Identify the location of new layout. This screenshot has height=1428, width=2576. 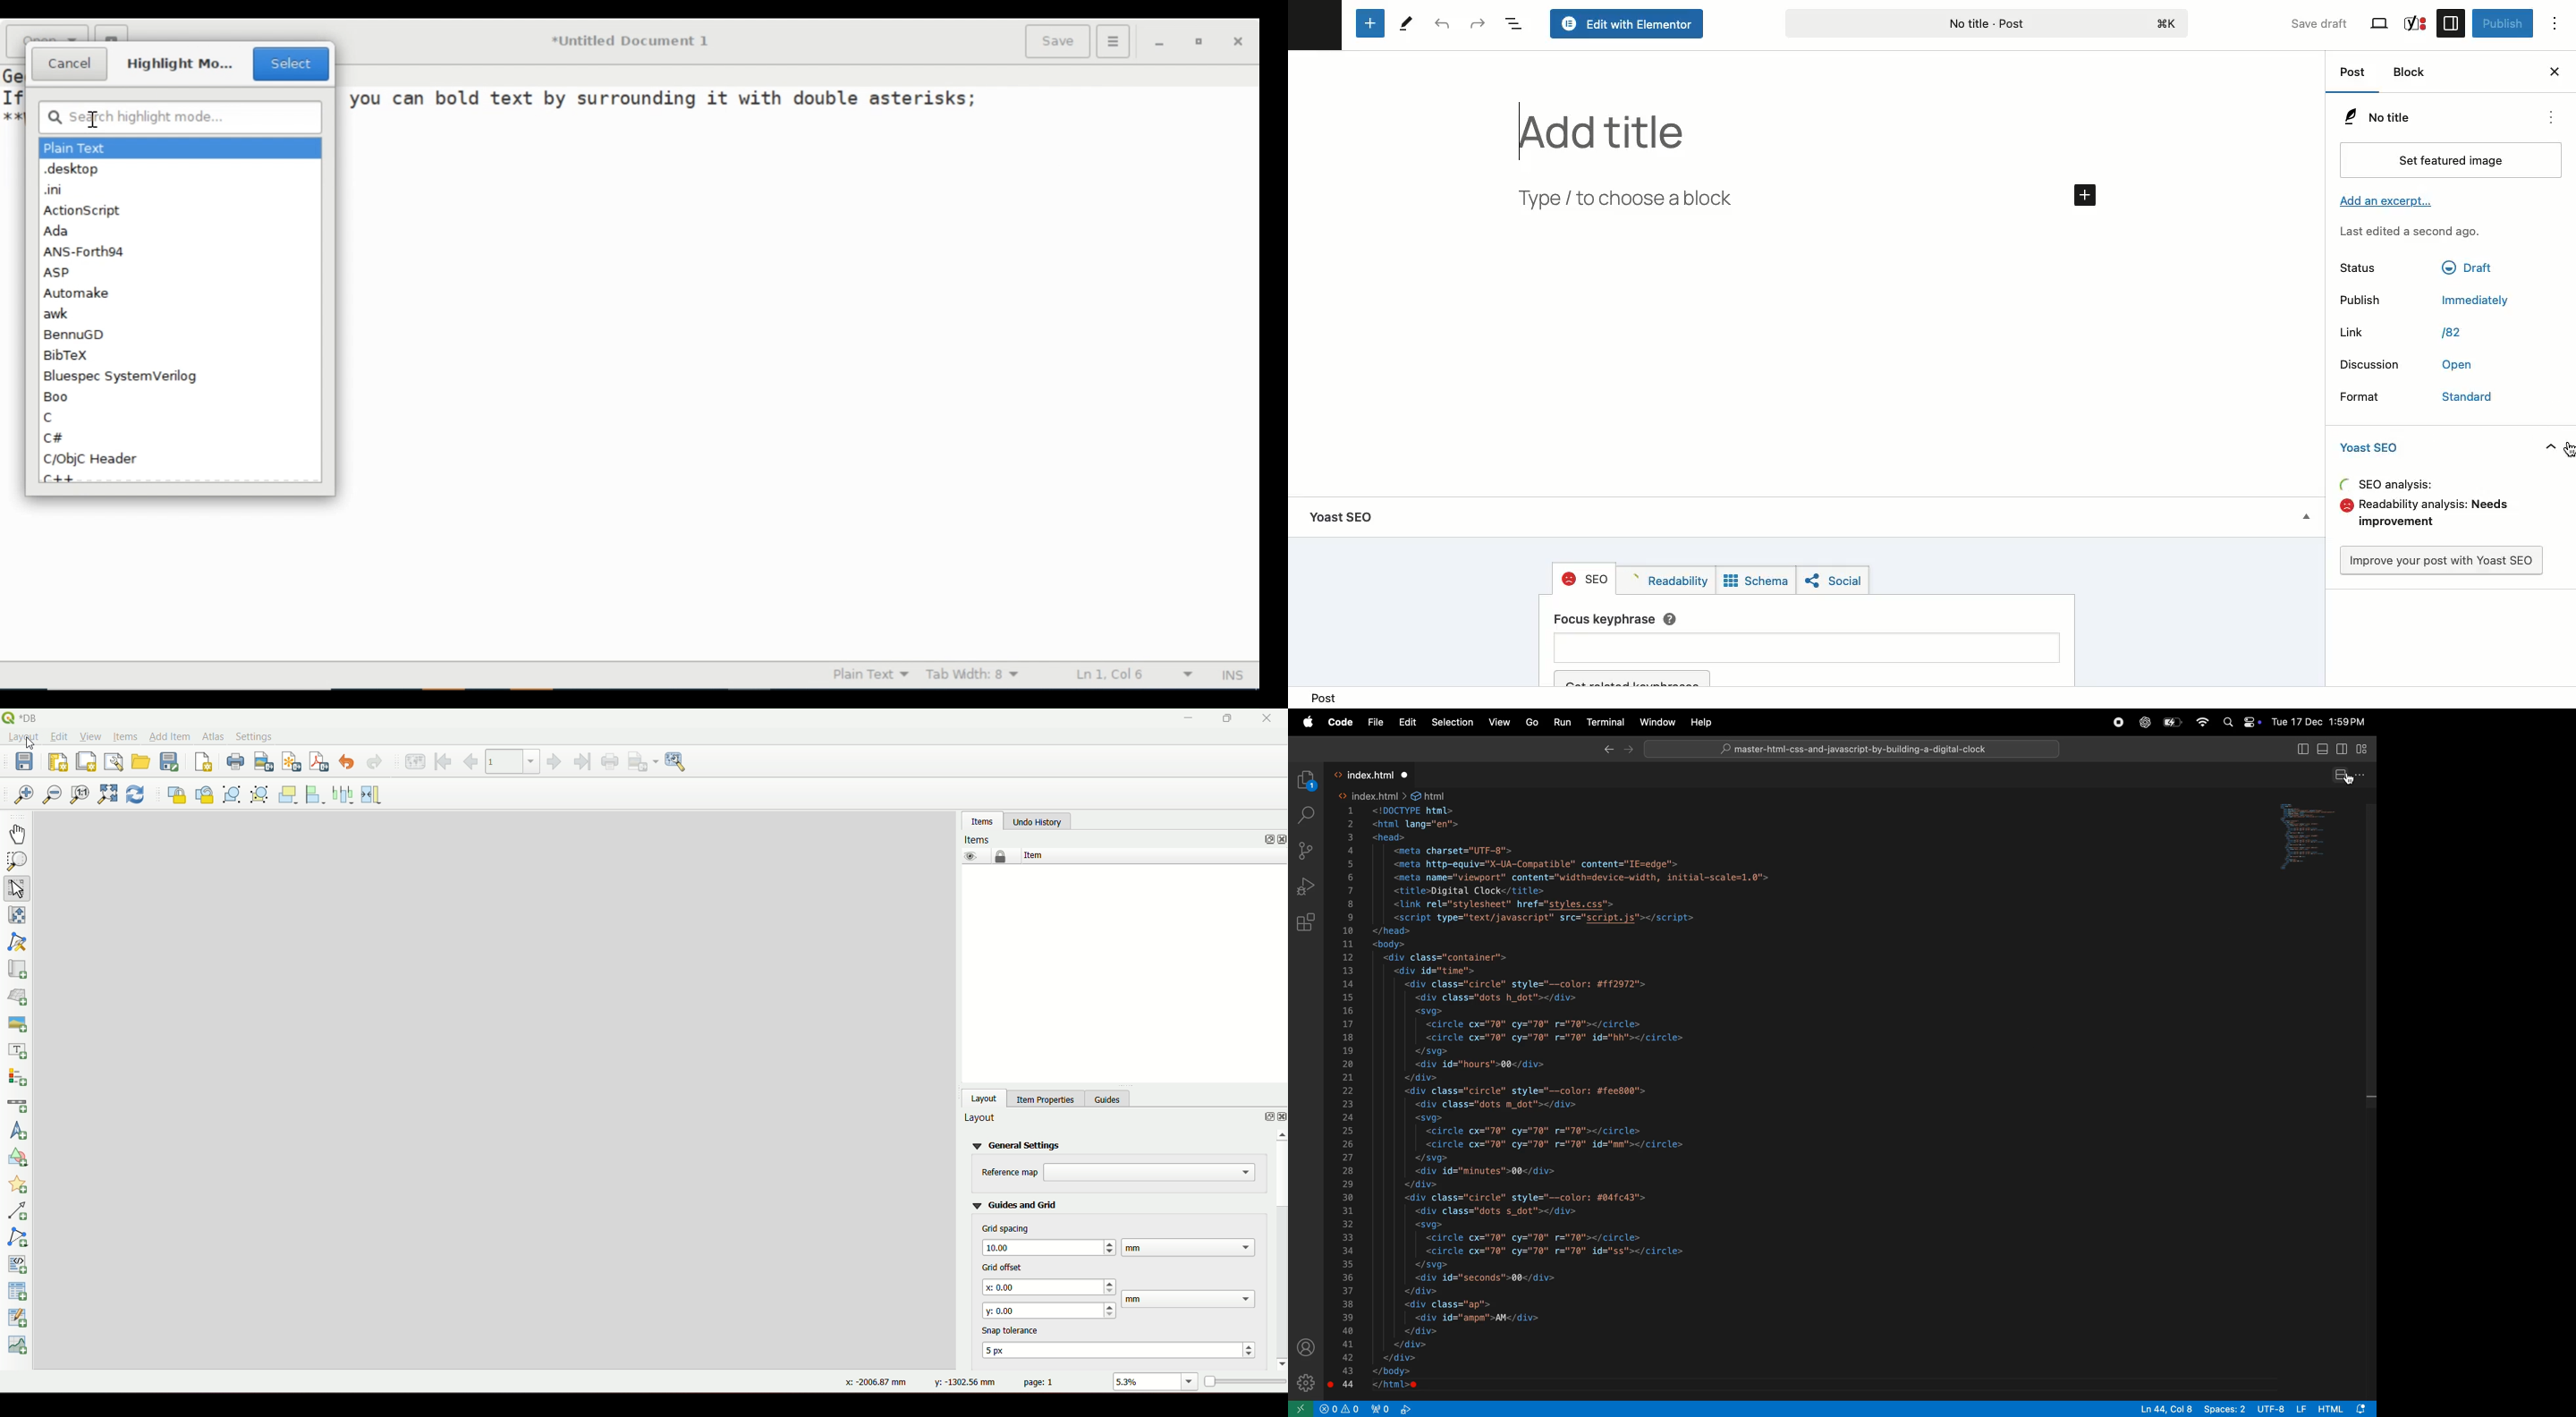
(58, 760).